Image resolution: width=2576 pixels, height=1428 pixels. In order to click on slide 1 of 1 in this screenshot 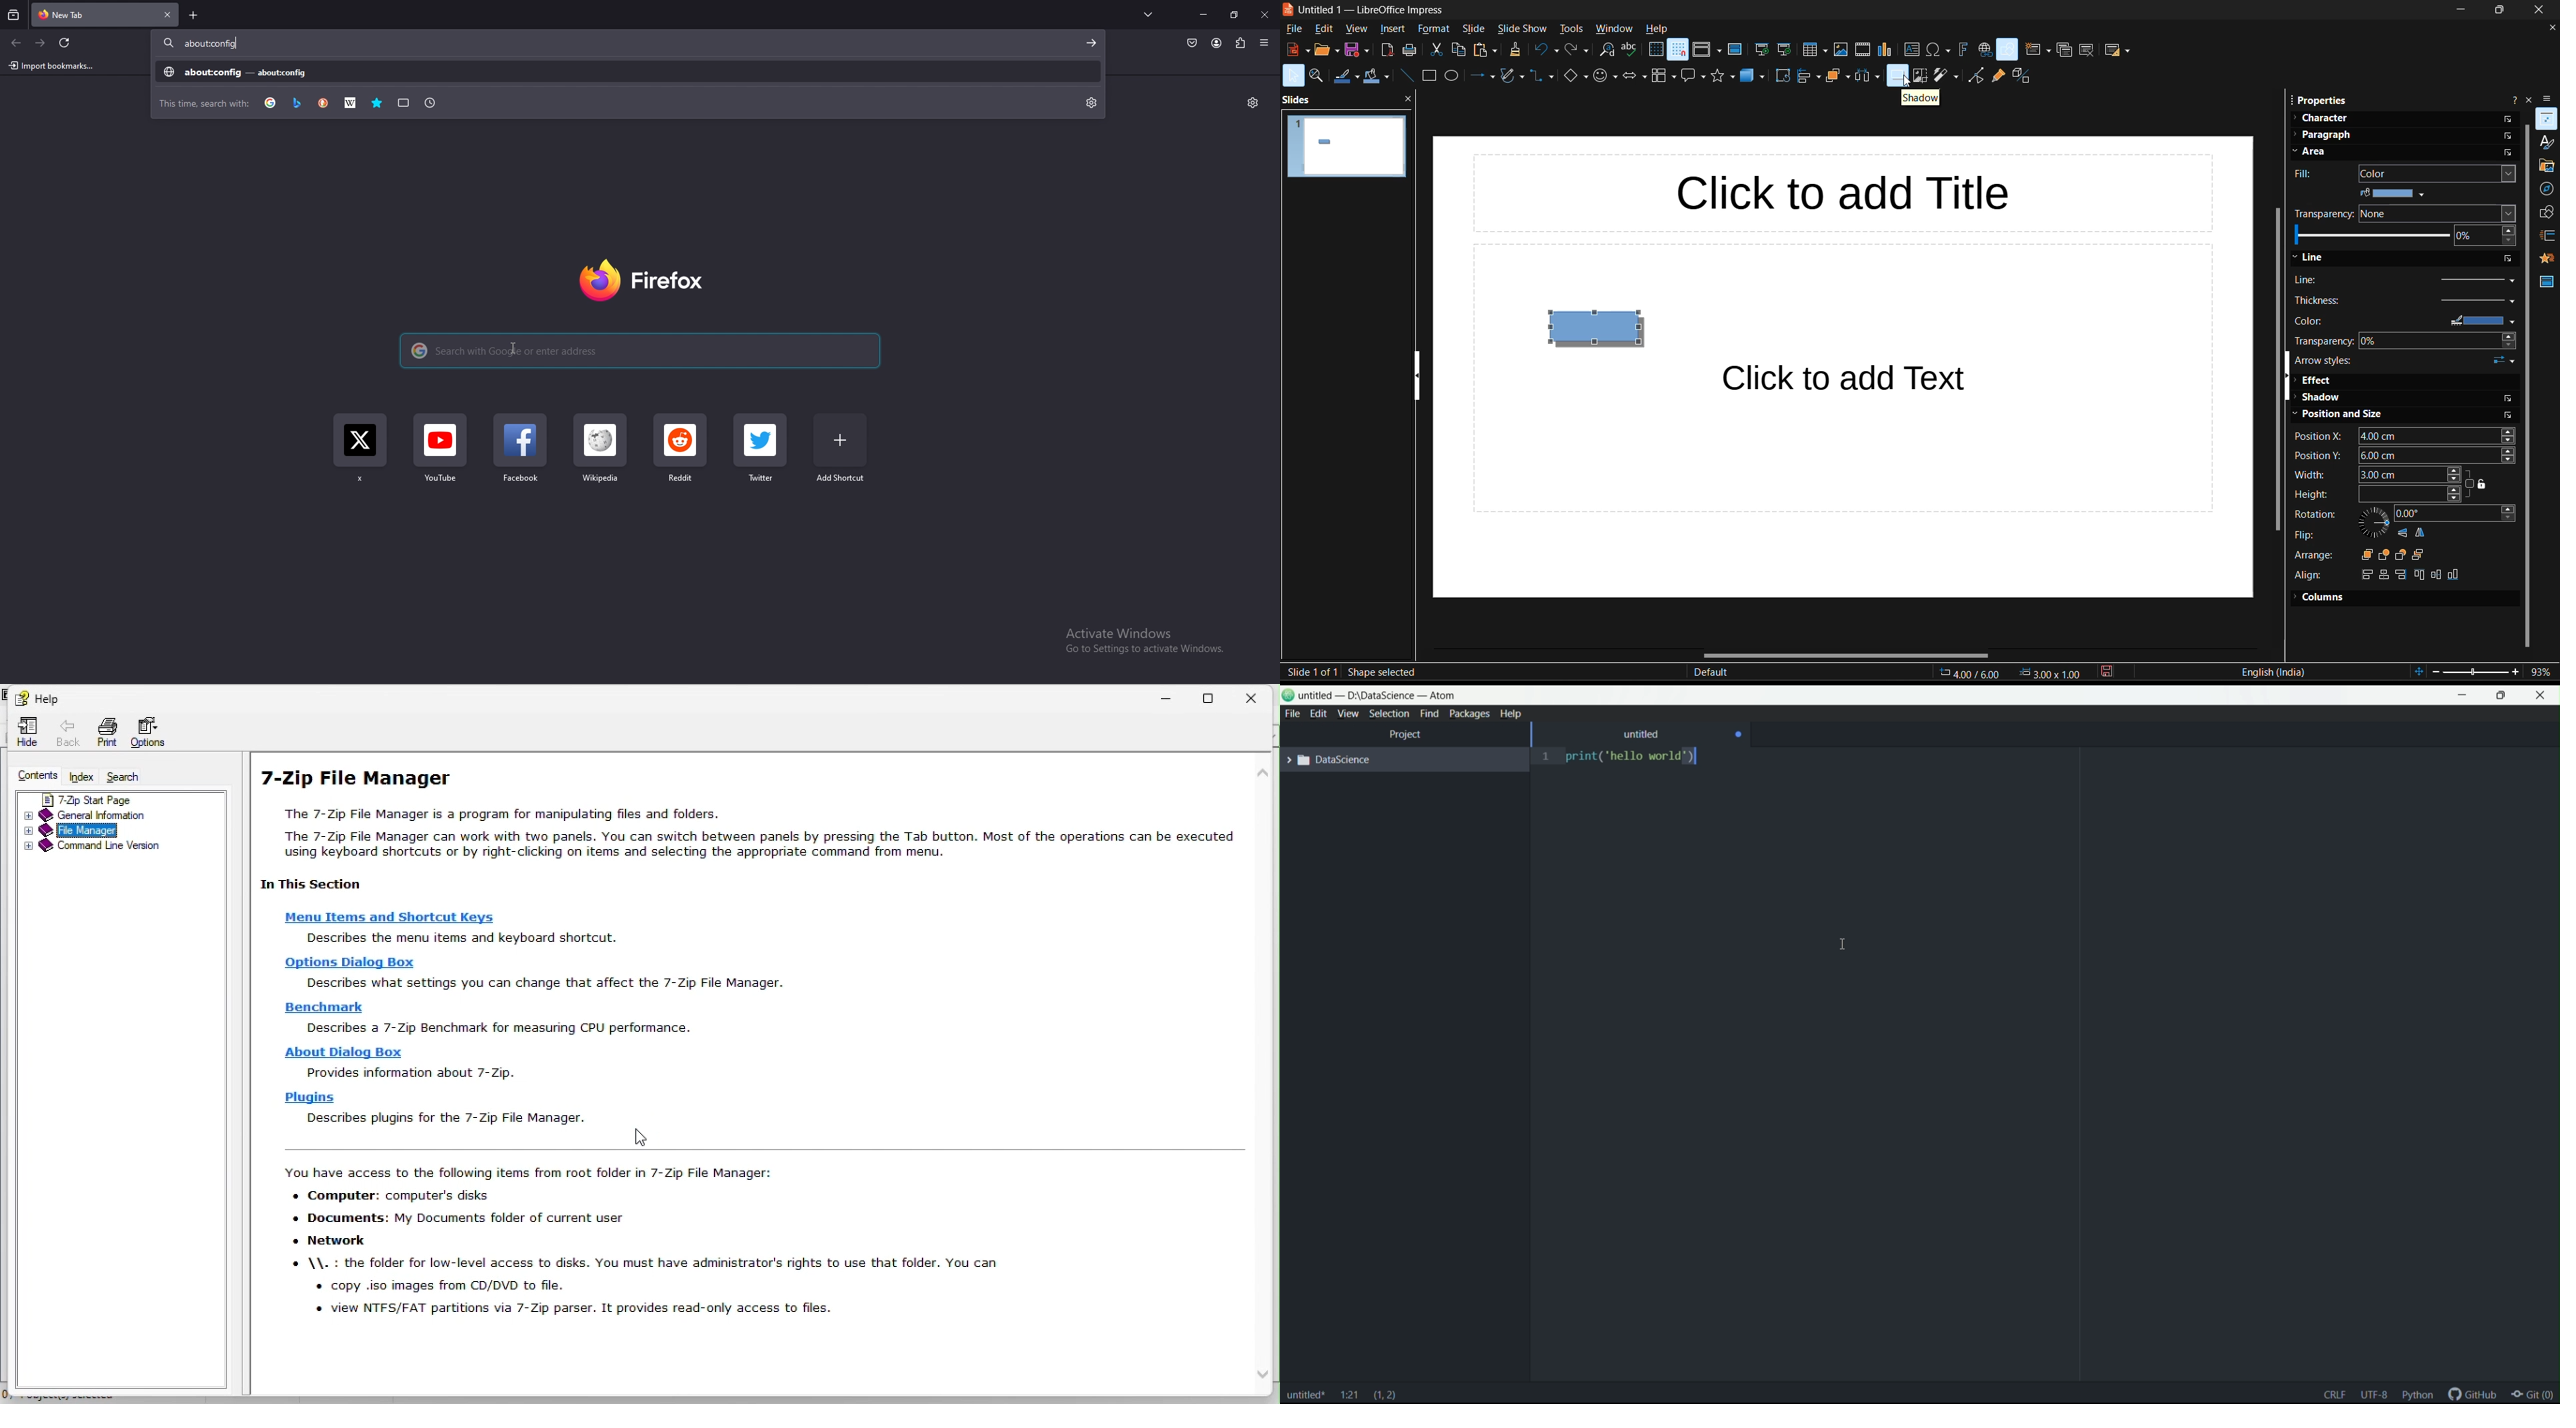, I will do `click(1311, 671)`.